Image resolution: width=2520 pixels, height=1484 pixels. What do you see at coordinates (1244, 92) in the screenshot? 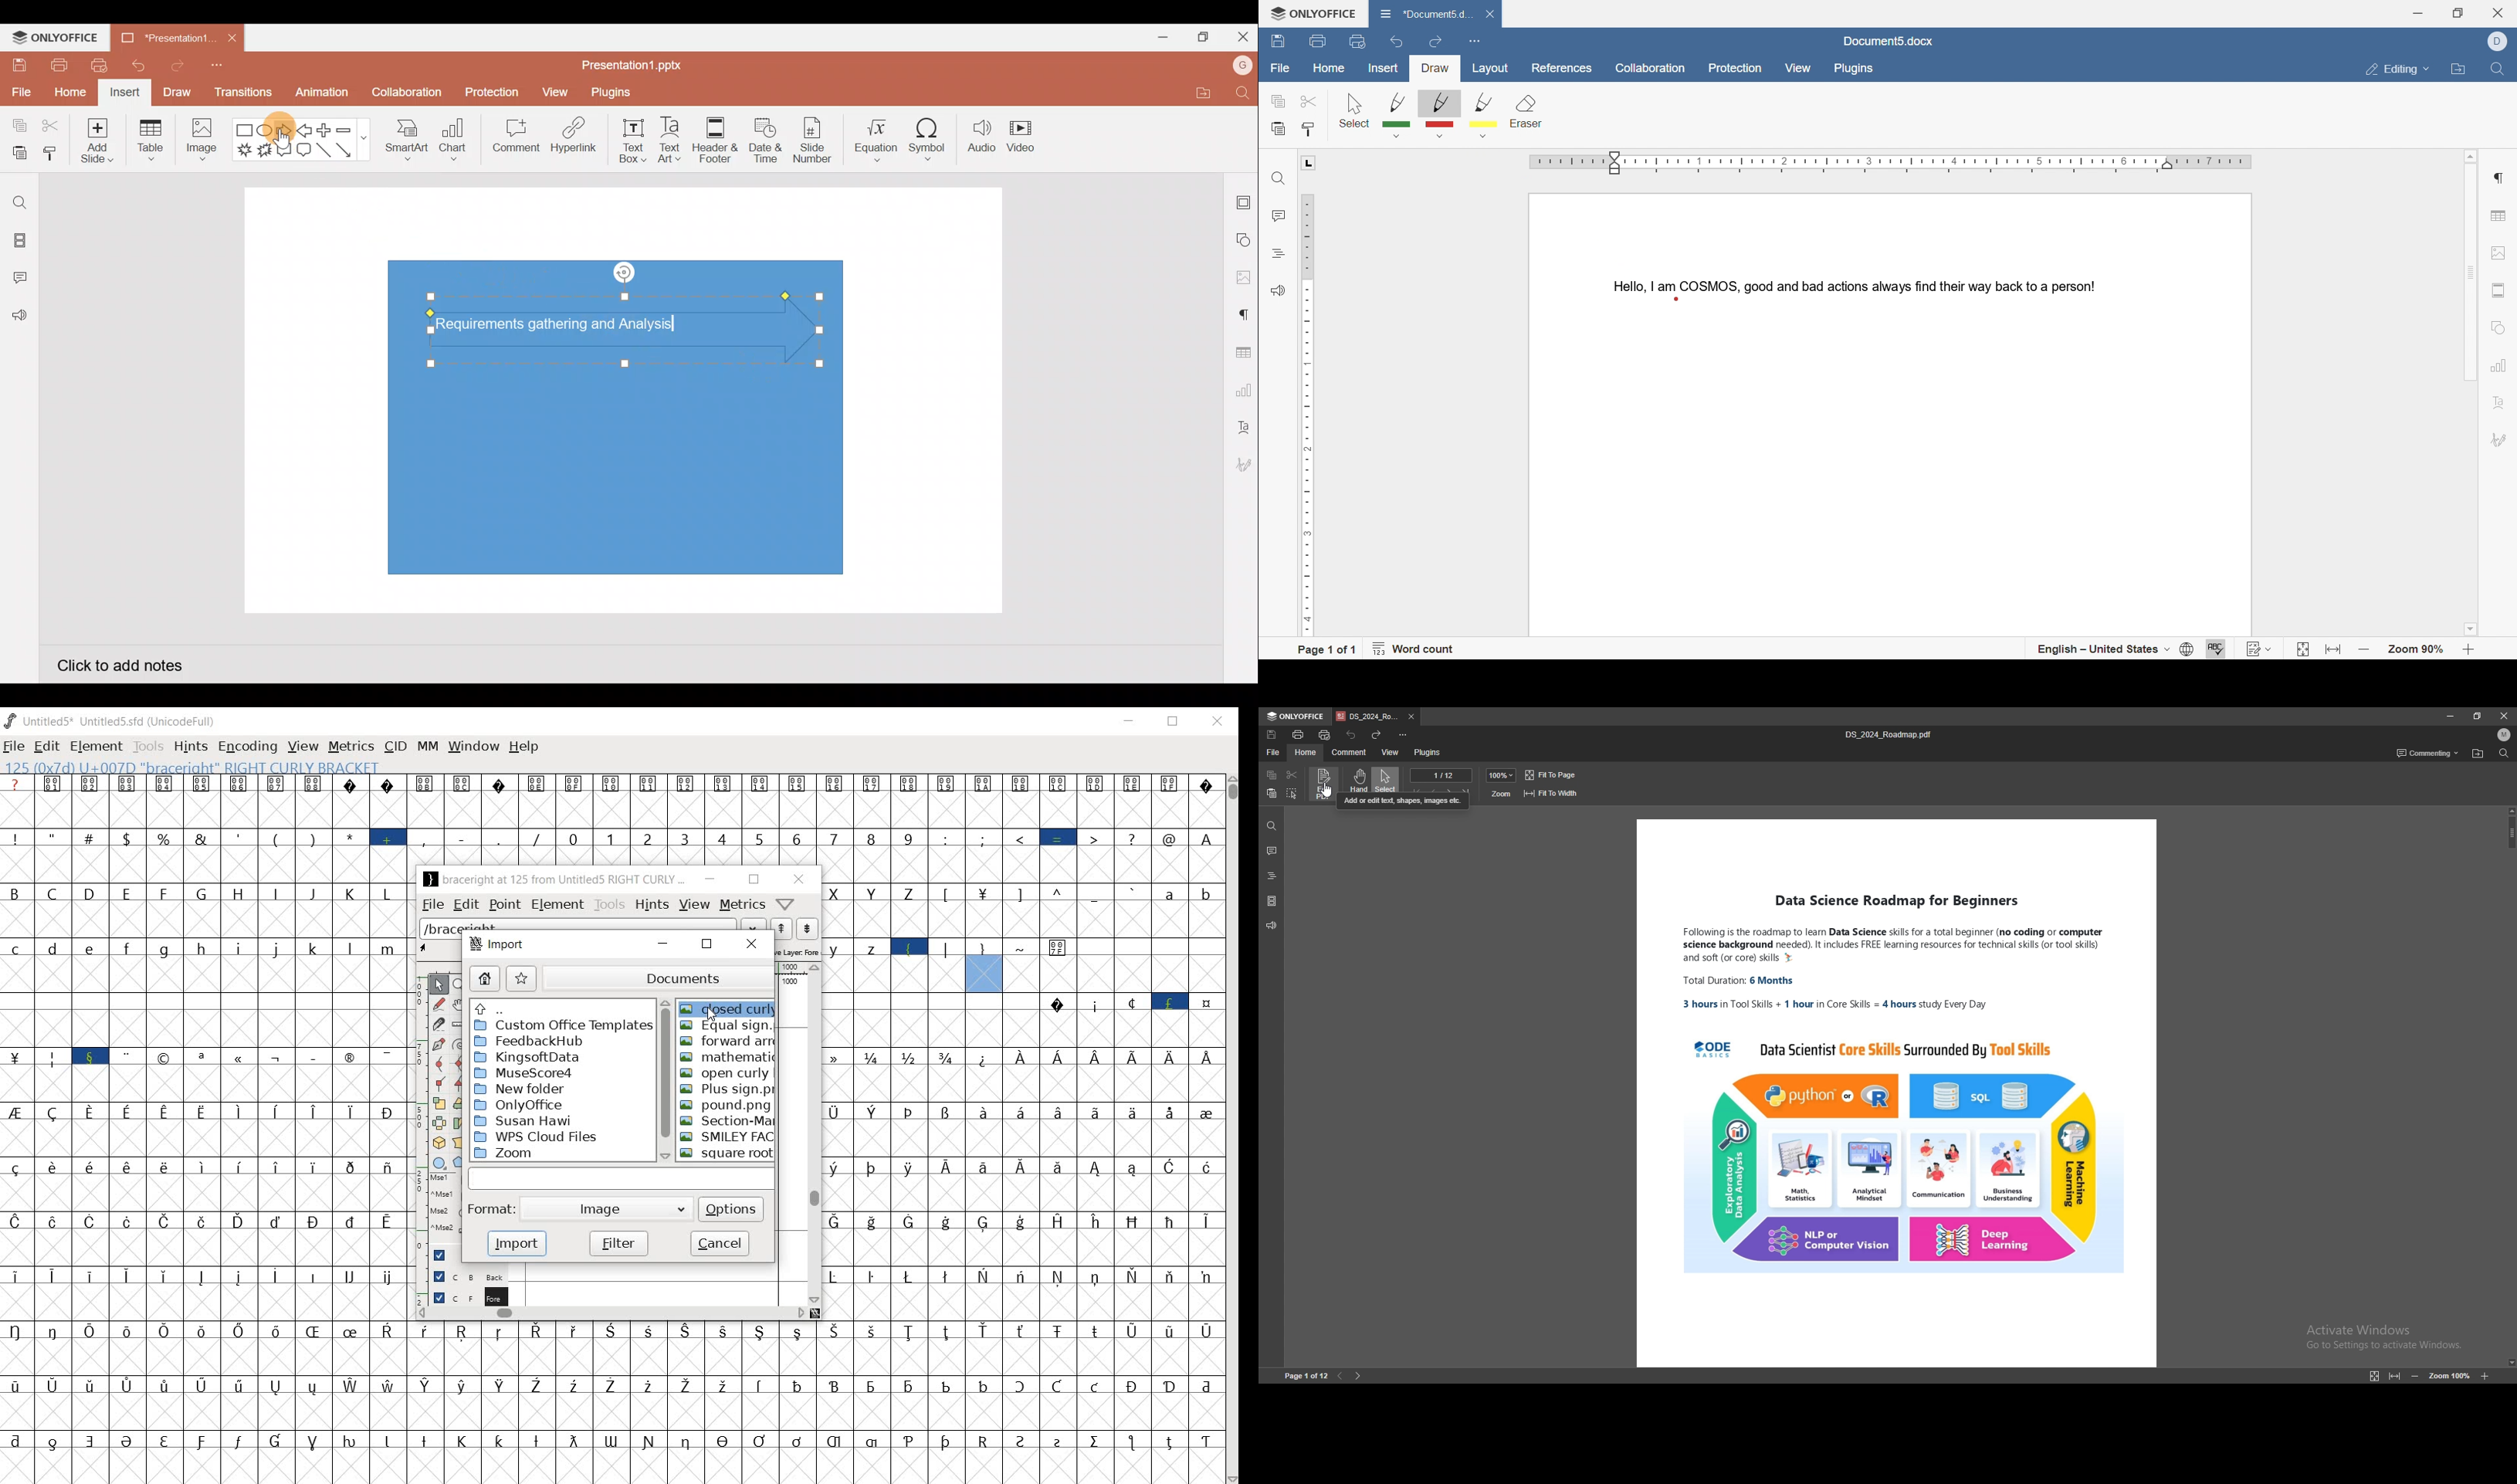
I see `Find` at bounding box center [1244, 92].